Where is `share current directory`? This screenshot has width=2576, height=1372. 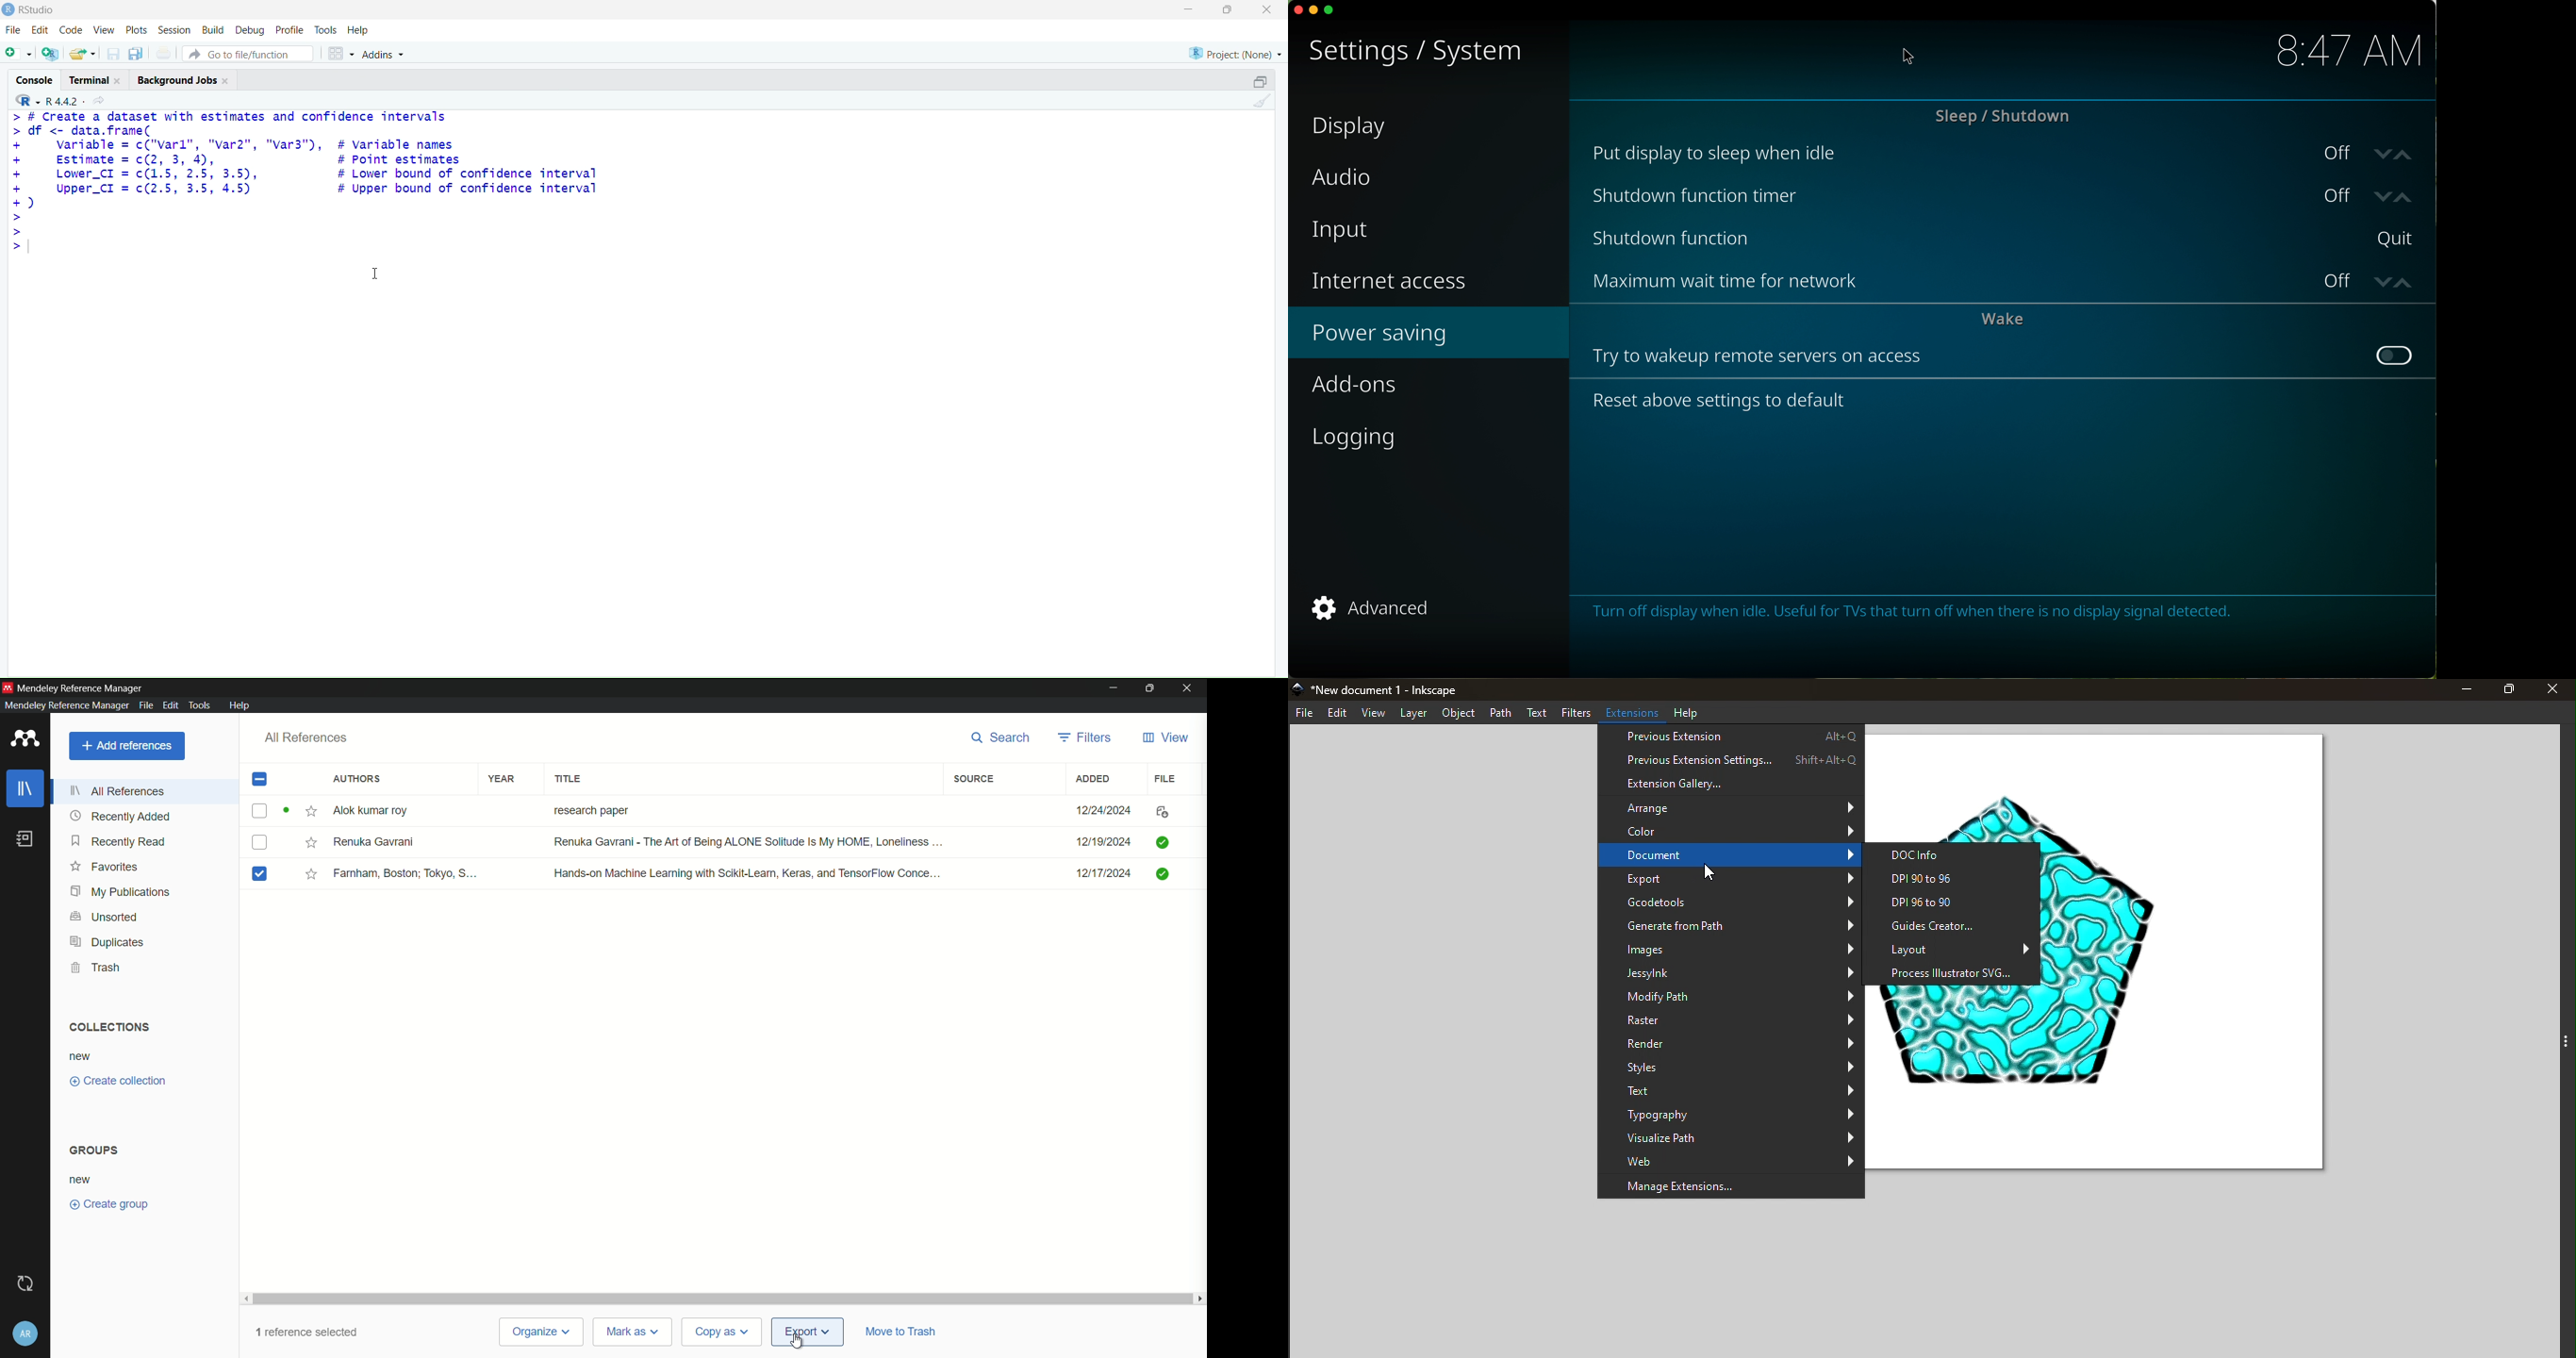 share current directory is located at coordinates (98, 101).